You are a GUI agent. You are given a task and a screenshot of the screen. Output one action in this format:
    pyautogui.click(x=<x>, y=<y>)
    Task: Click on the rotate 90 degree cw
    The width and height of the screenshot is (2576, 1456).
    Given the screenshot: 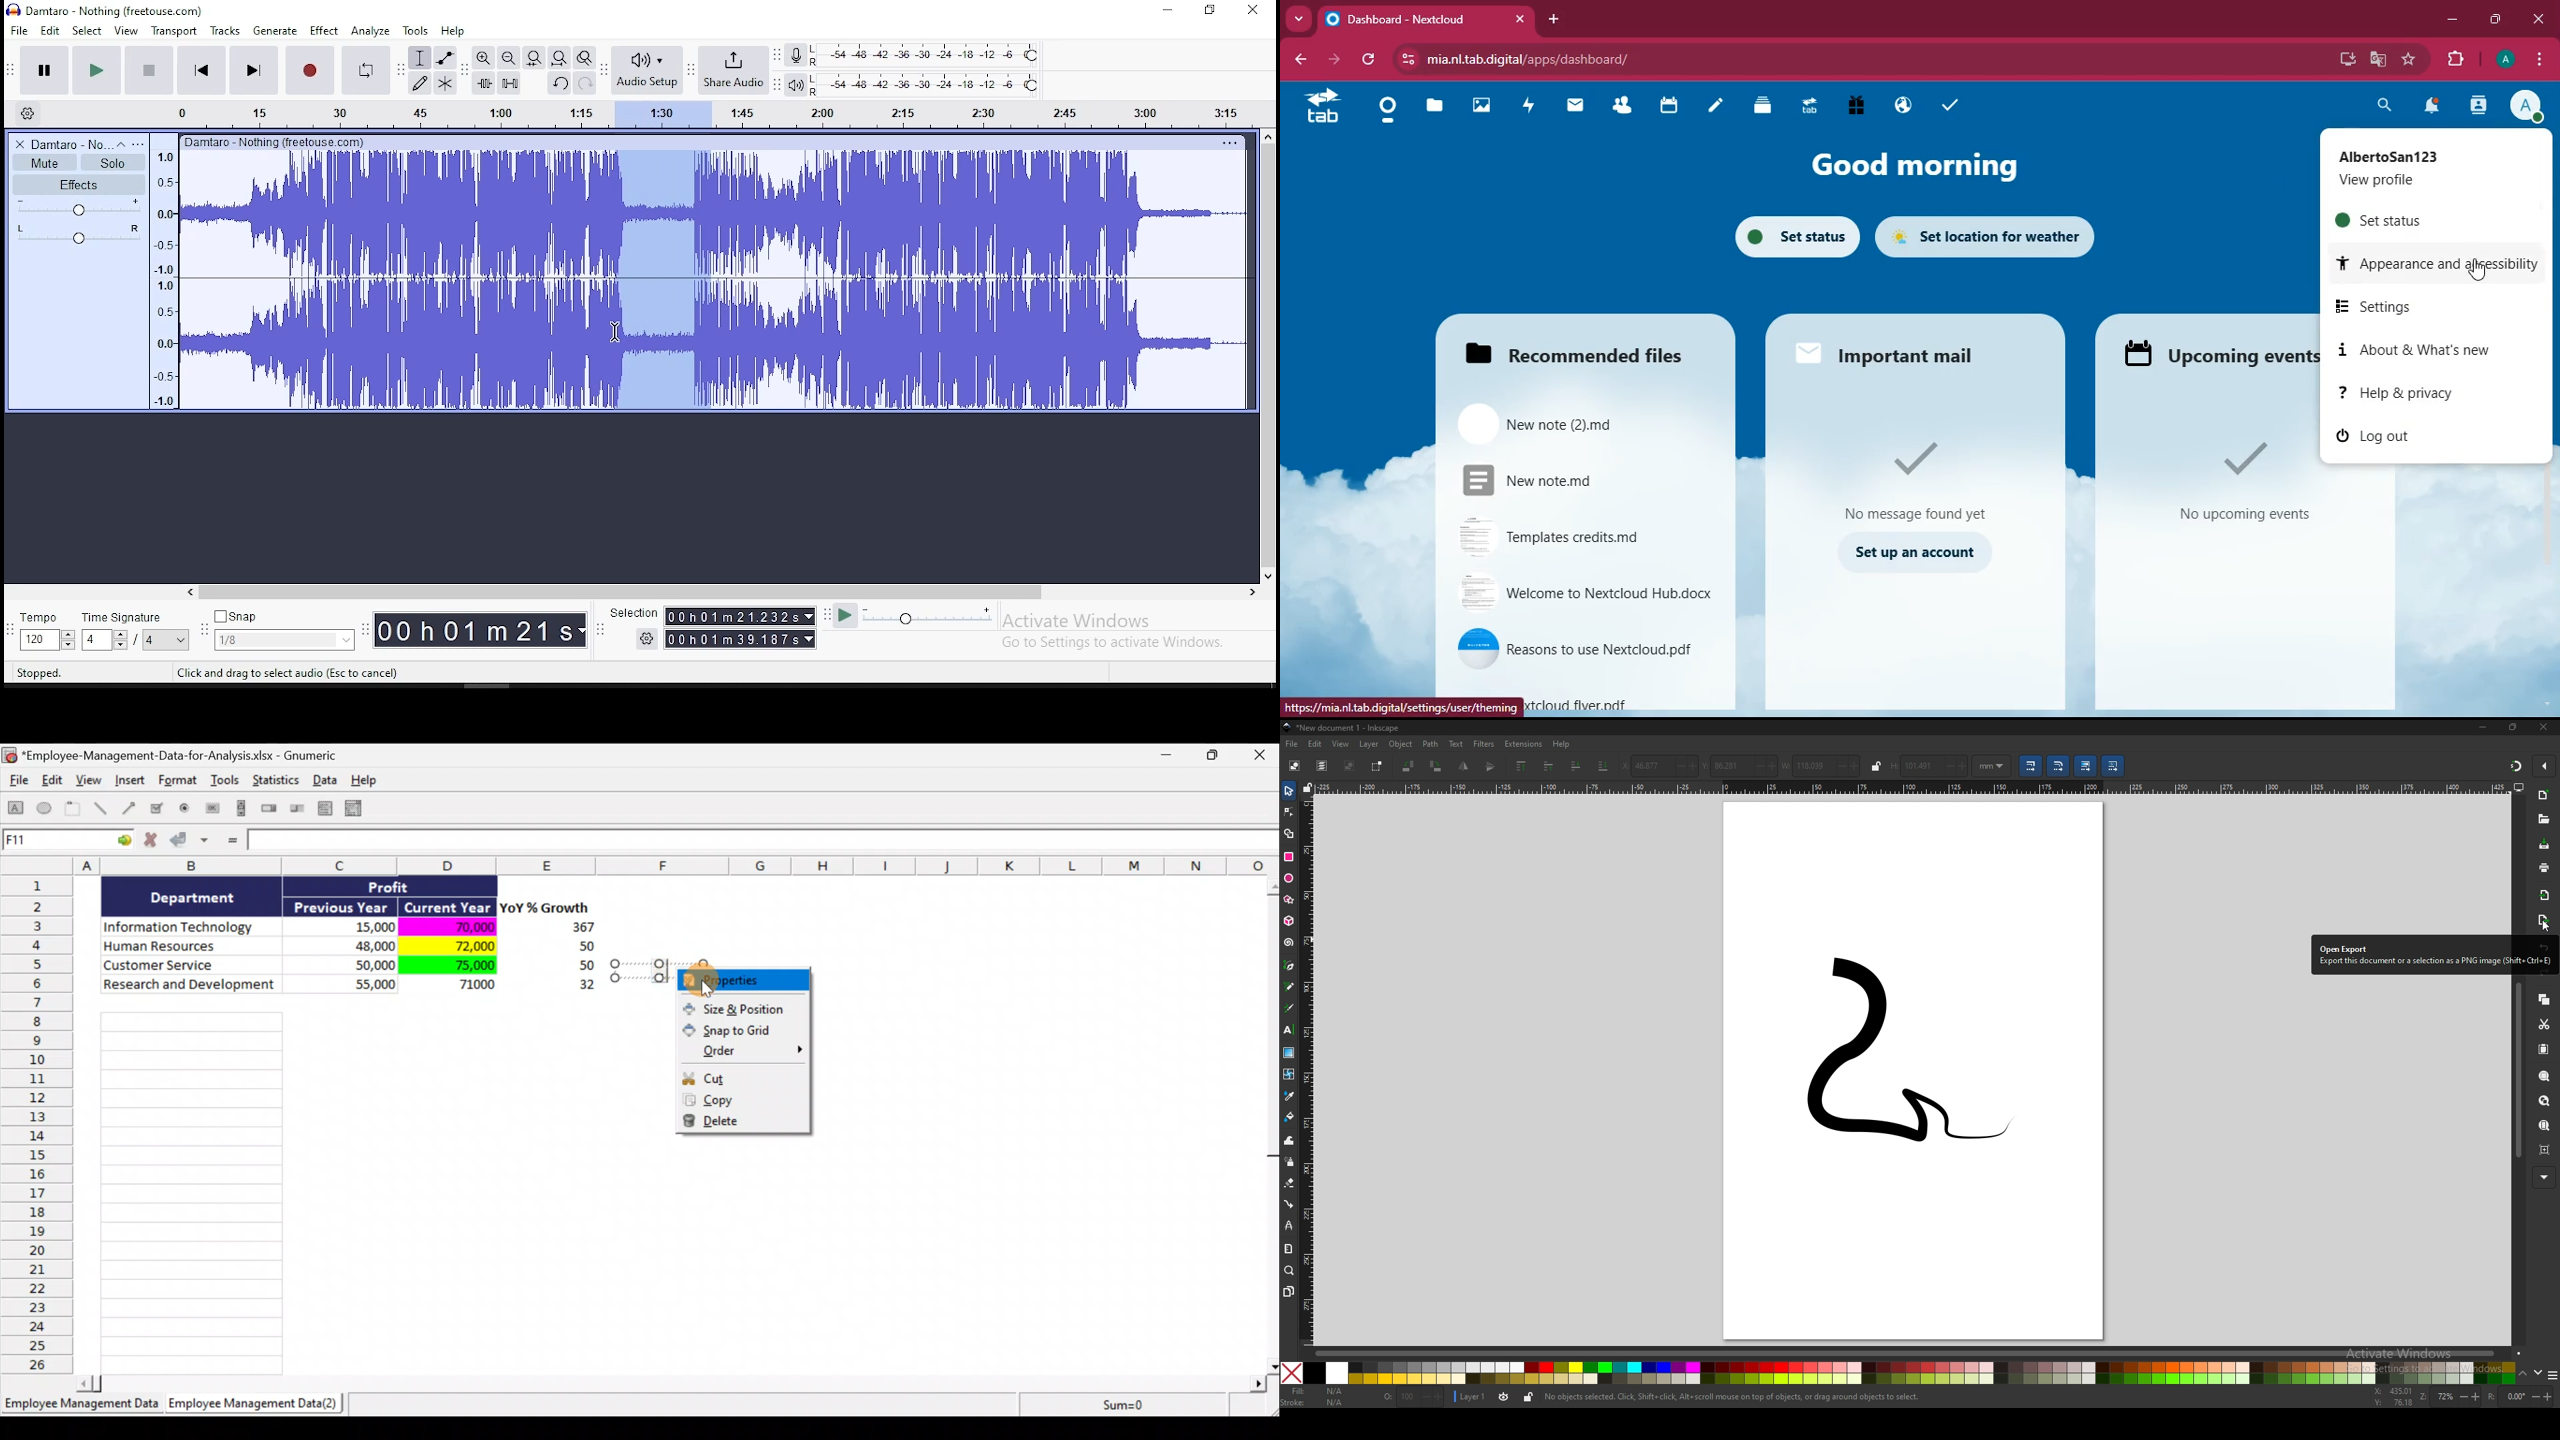 What is the action you would take?
    pyautogui.click(x=1437, y=766)
    